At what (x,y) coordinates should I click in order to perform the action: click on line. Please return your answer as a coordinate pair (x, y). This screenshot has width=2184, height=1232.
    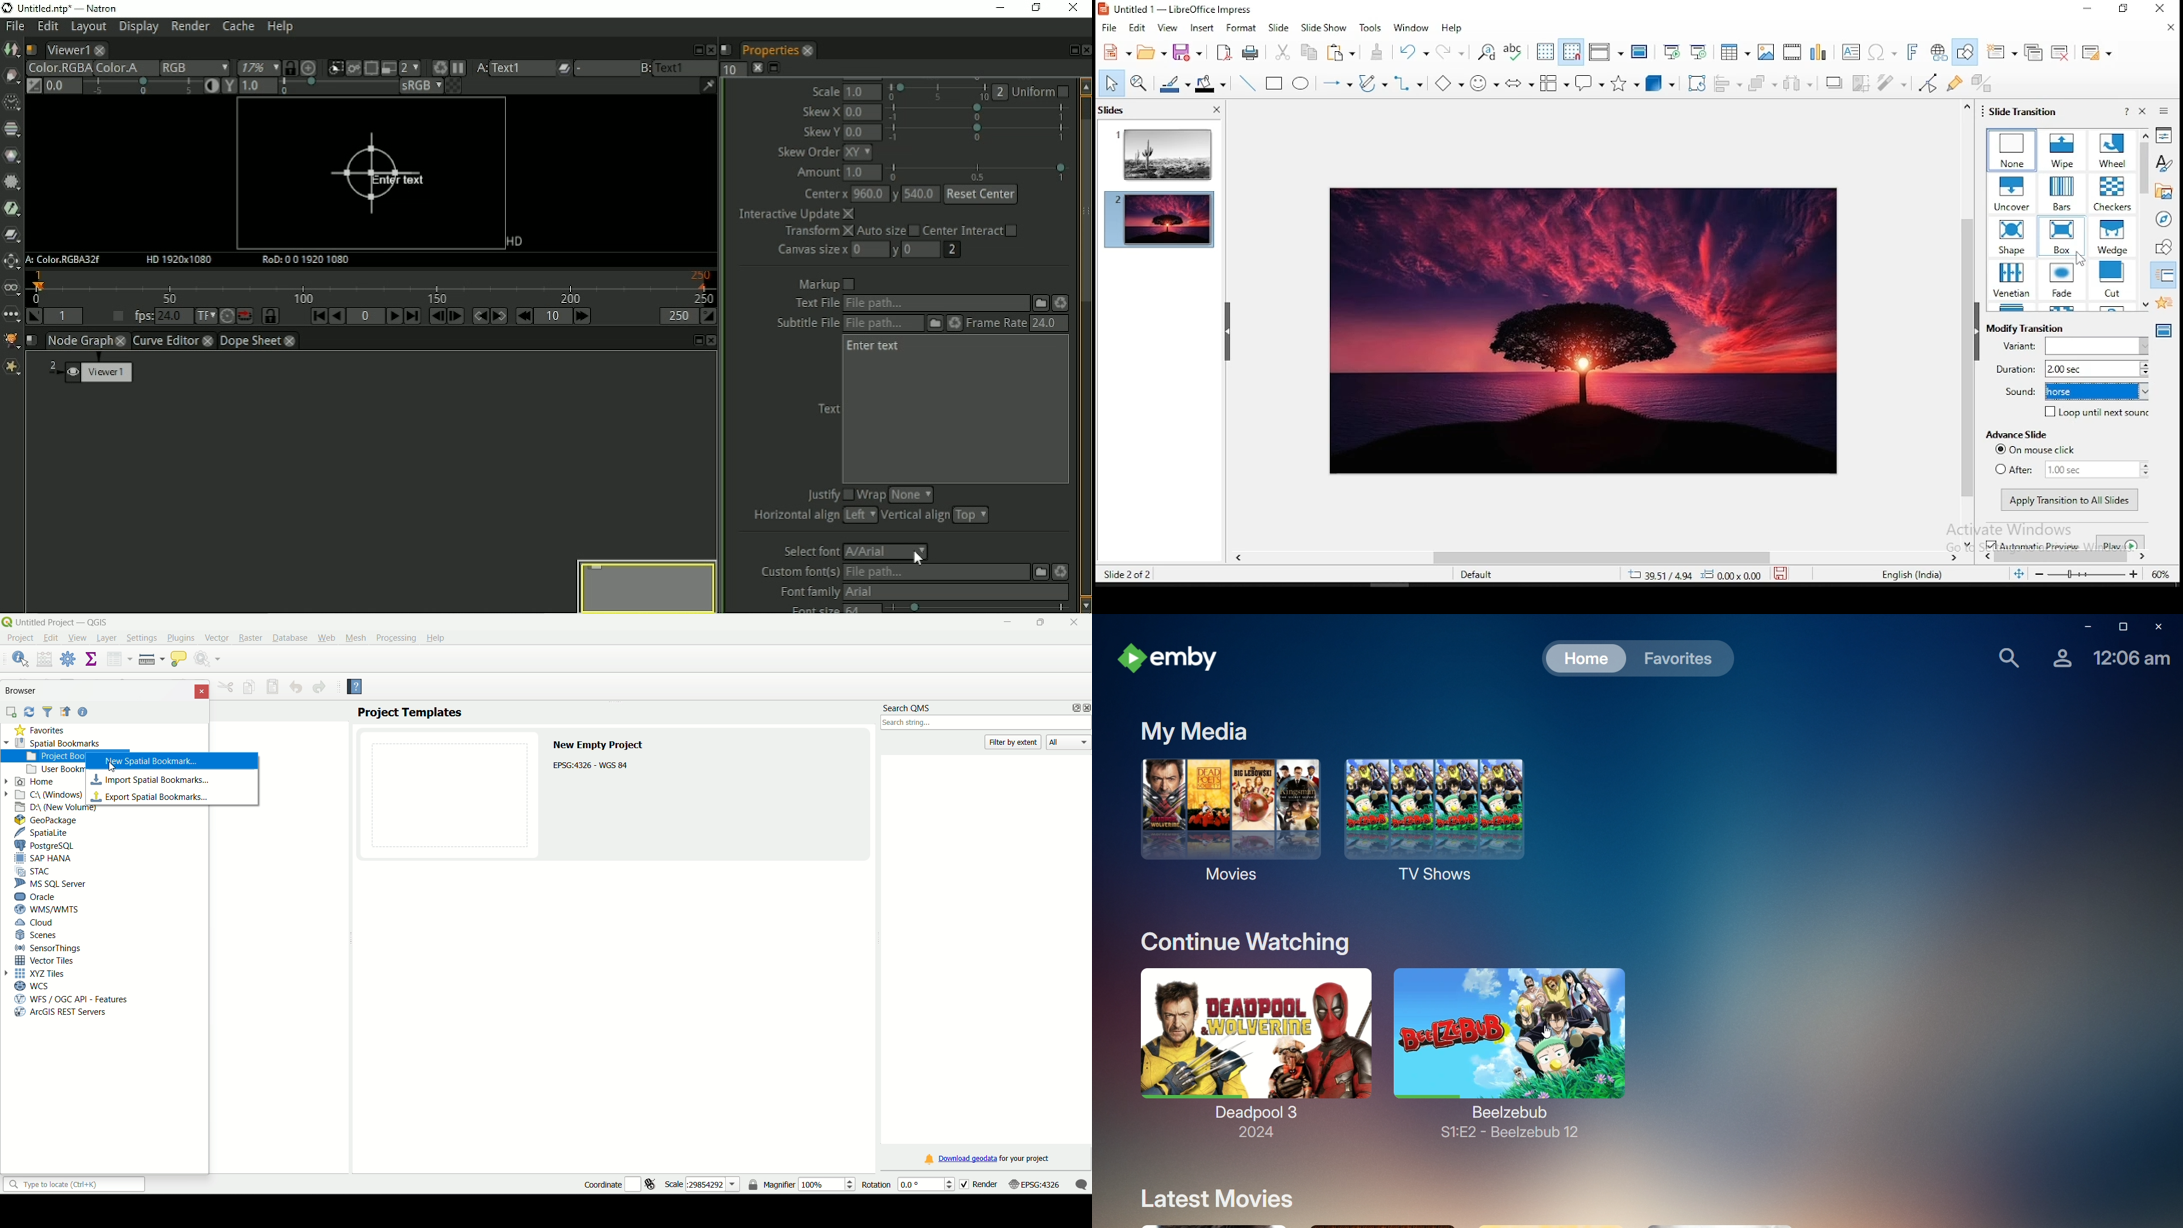
    Looking at the image, I should click on (1246, 80).